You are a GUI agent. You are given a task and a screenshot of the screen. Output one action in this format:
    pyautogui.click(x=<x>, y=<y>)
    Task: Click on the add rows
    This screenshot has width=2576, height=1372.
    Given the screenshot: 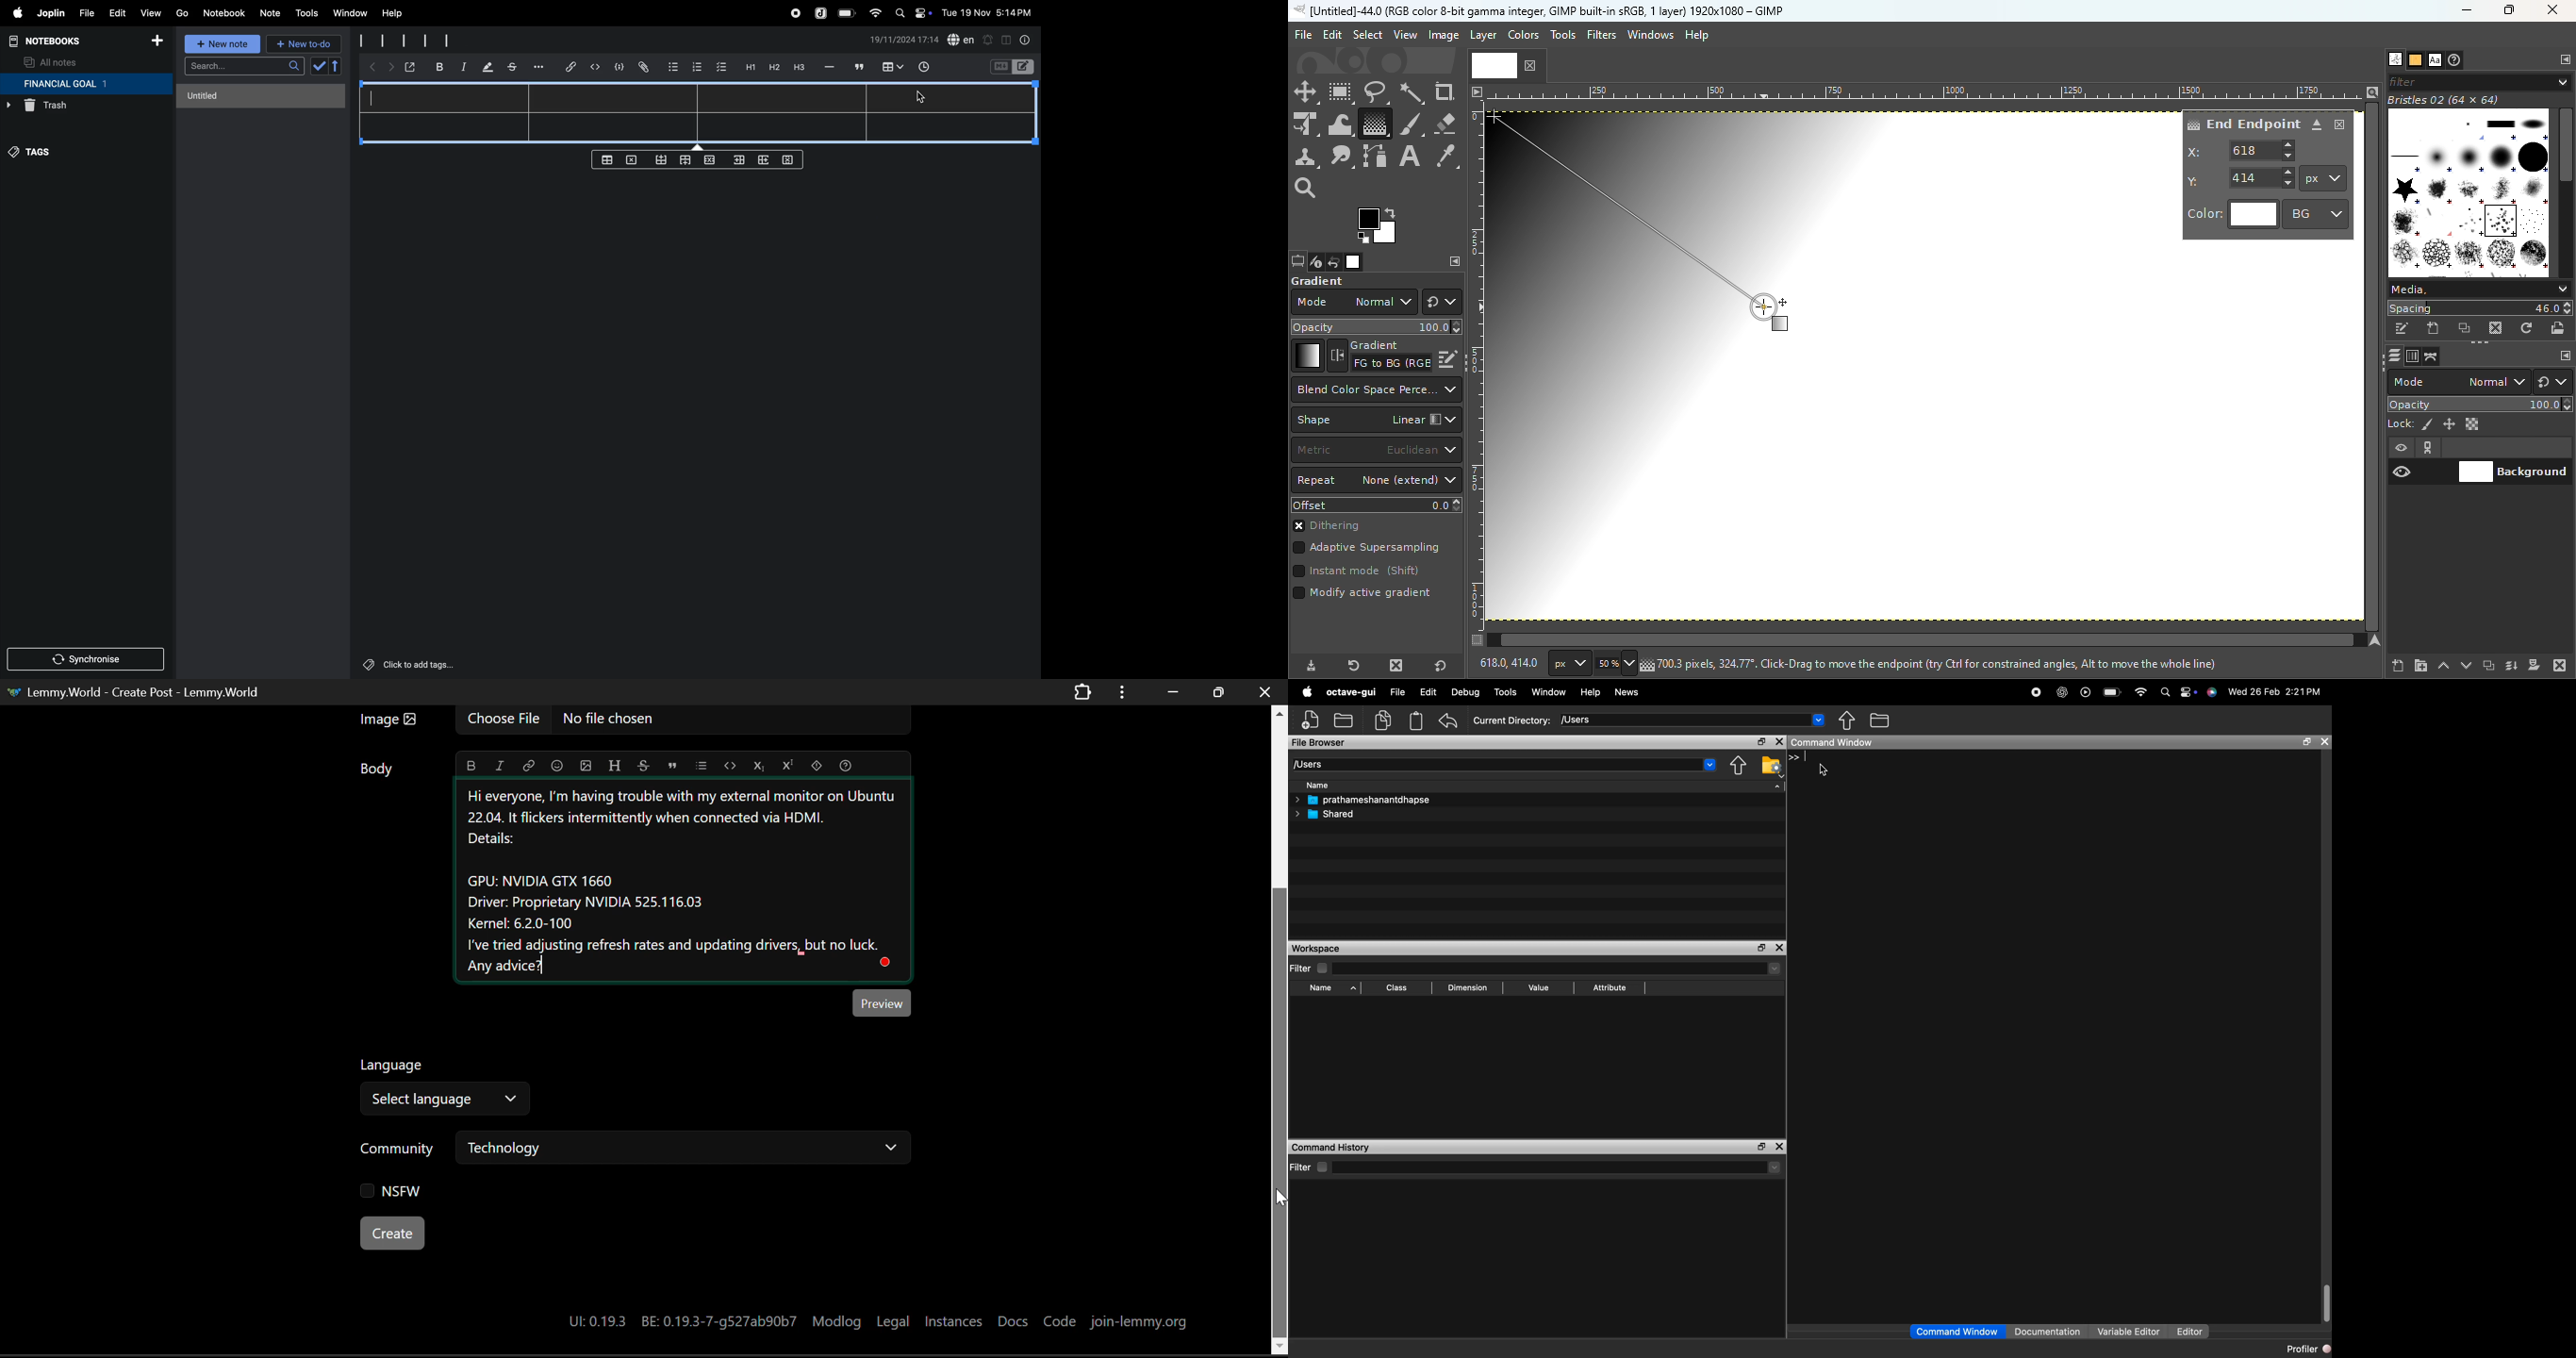 What is the action you would take?
    pyautogui.click(x=762, y=163)
    